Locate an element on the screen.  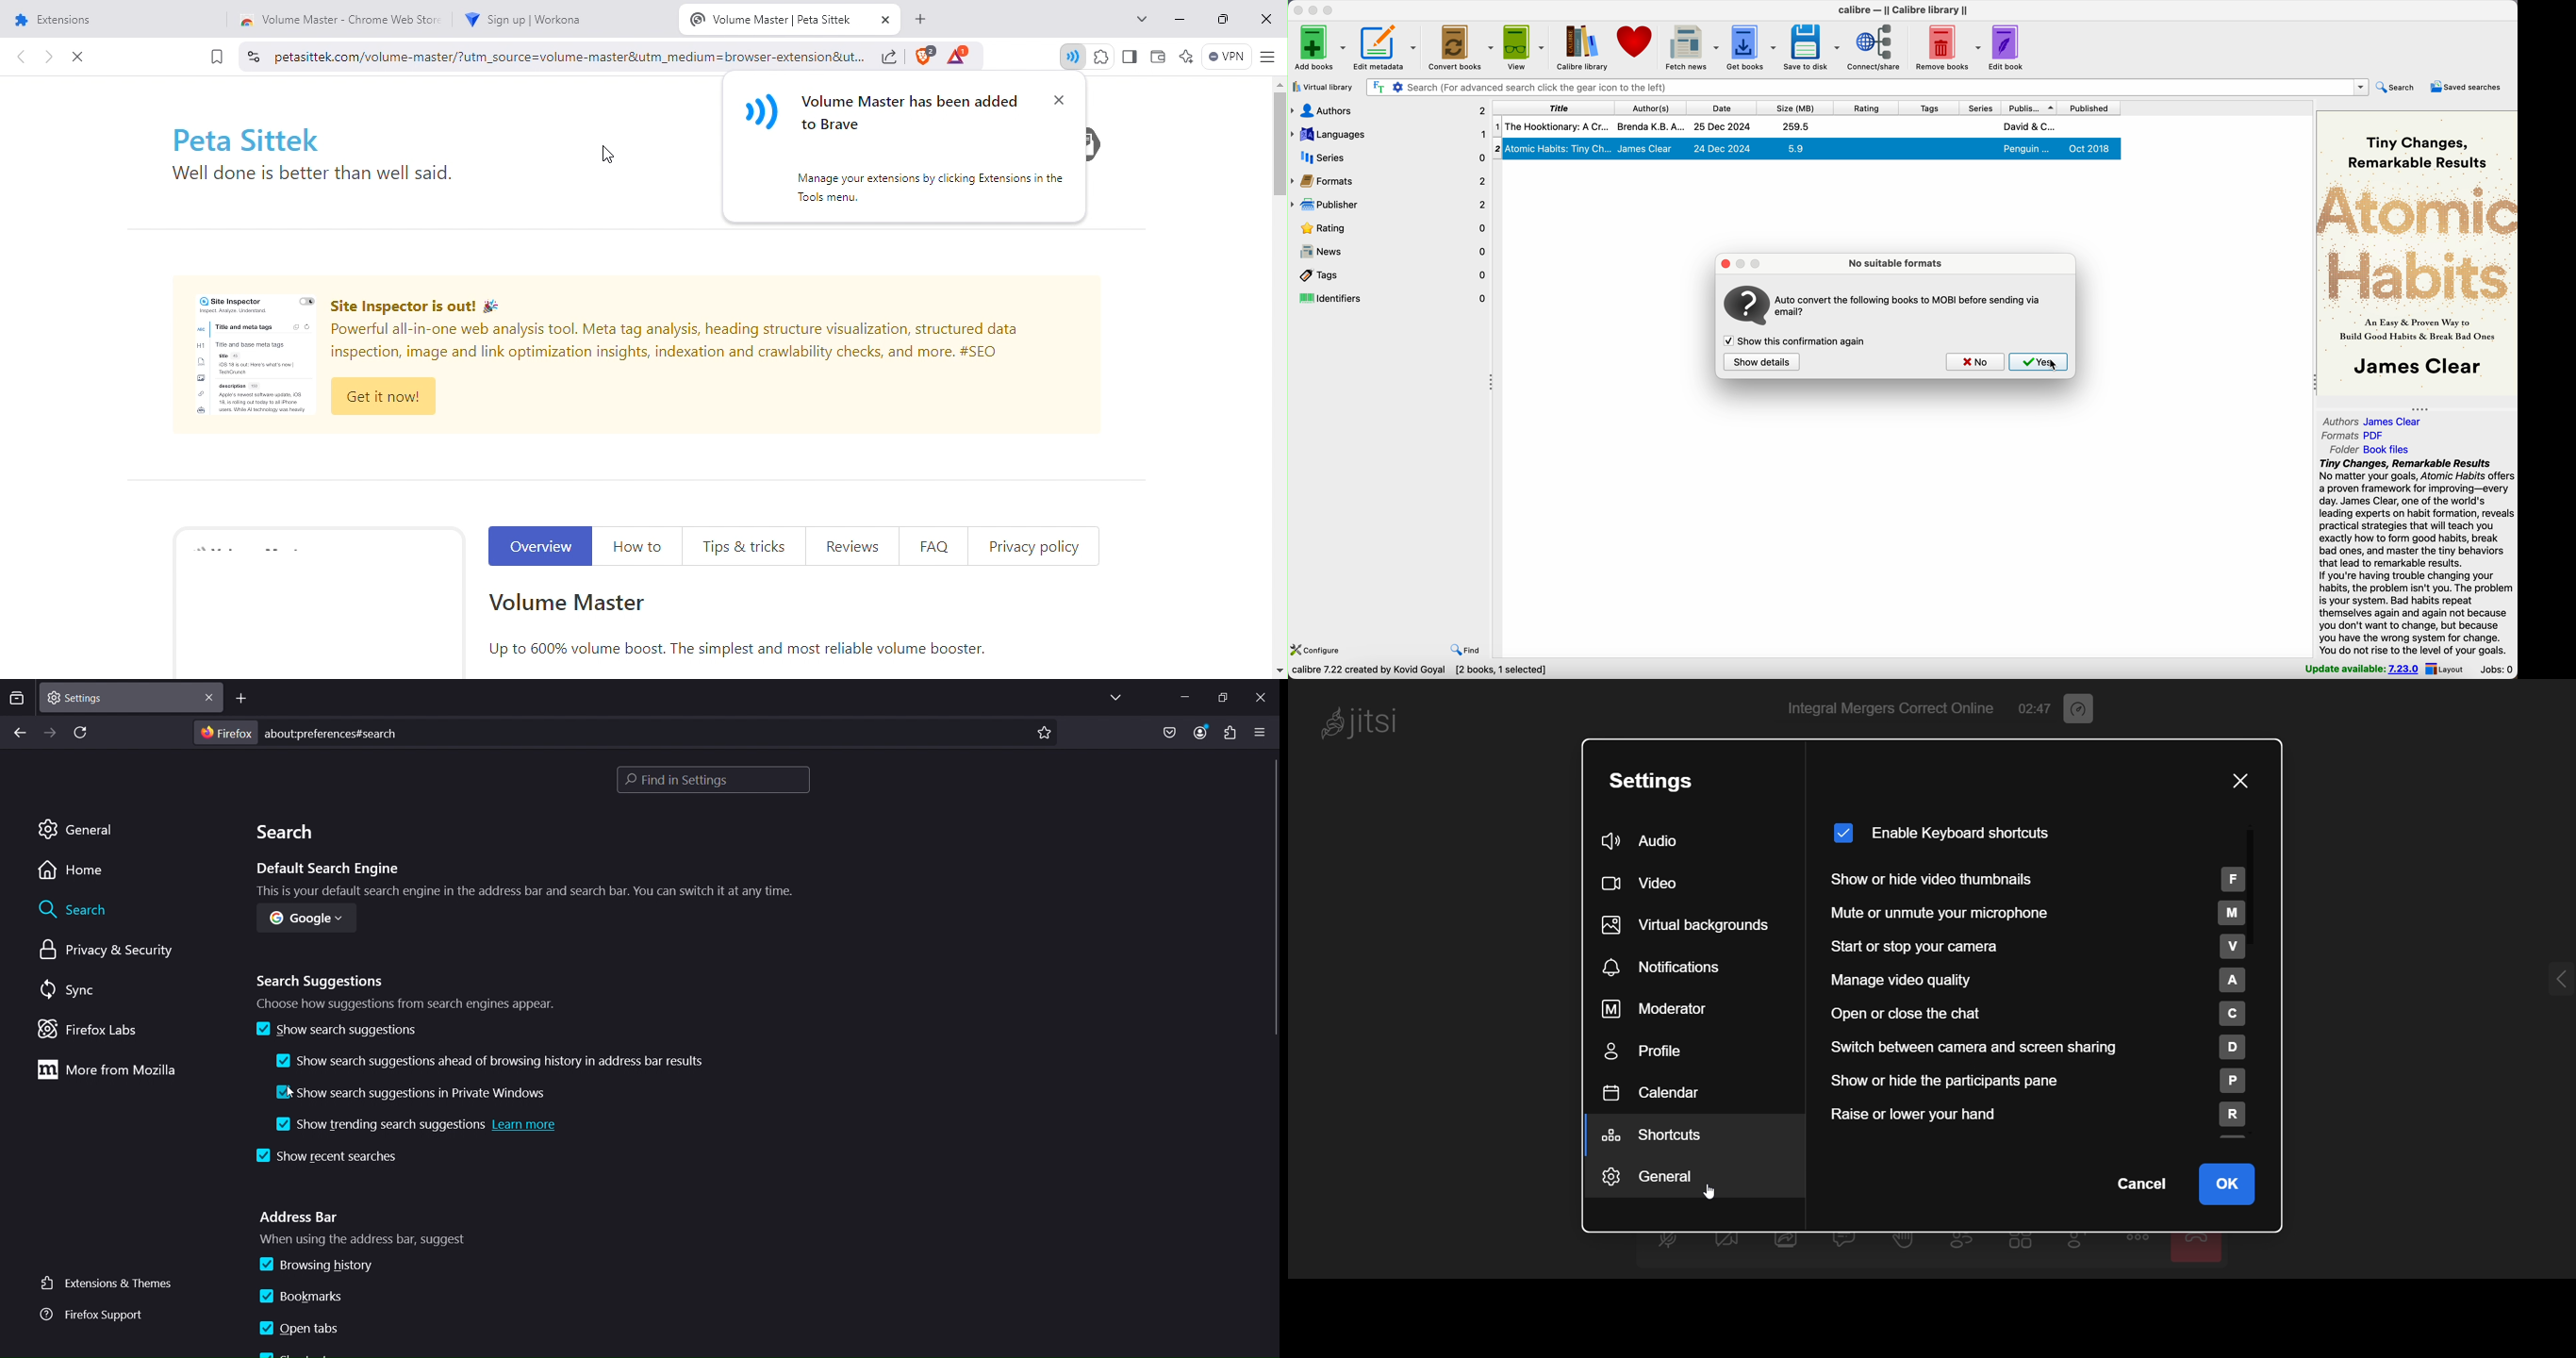
Overview is located at coordinates (541, 546).